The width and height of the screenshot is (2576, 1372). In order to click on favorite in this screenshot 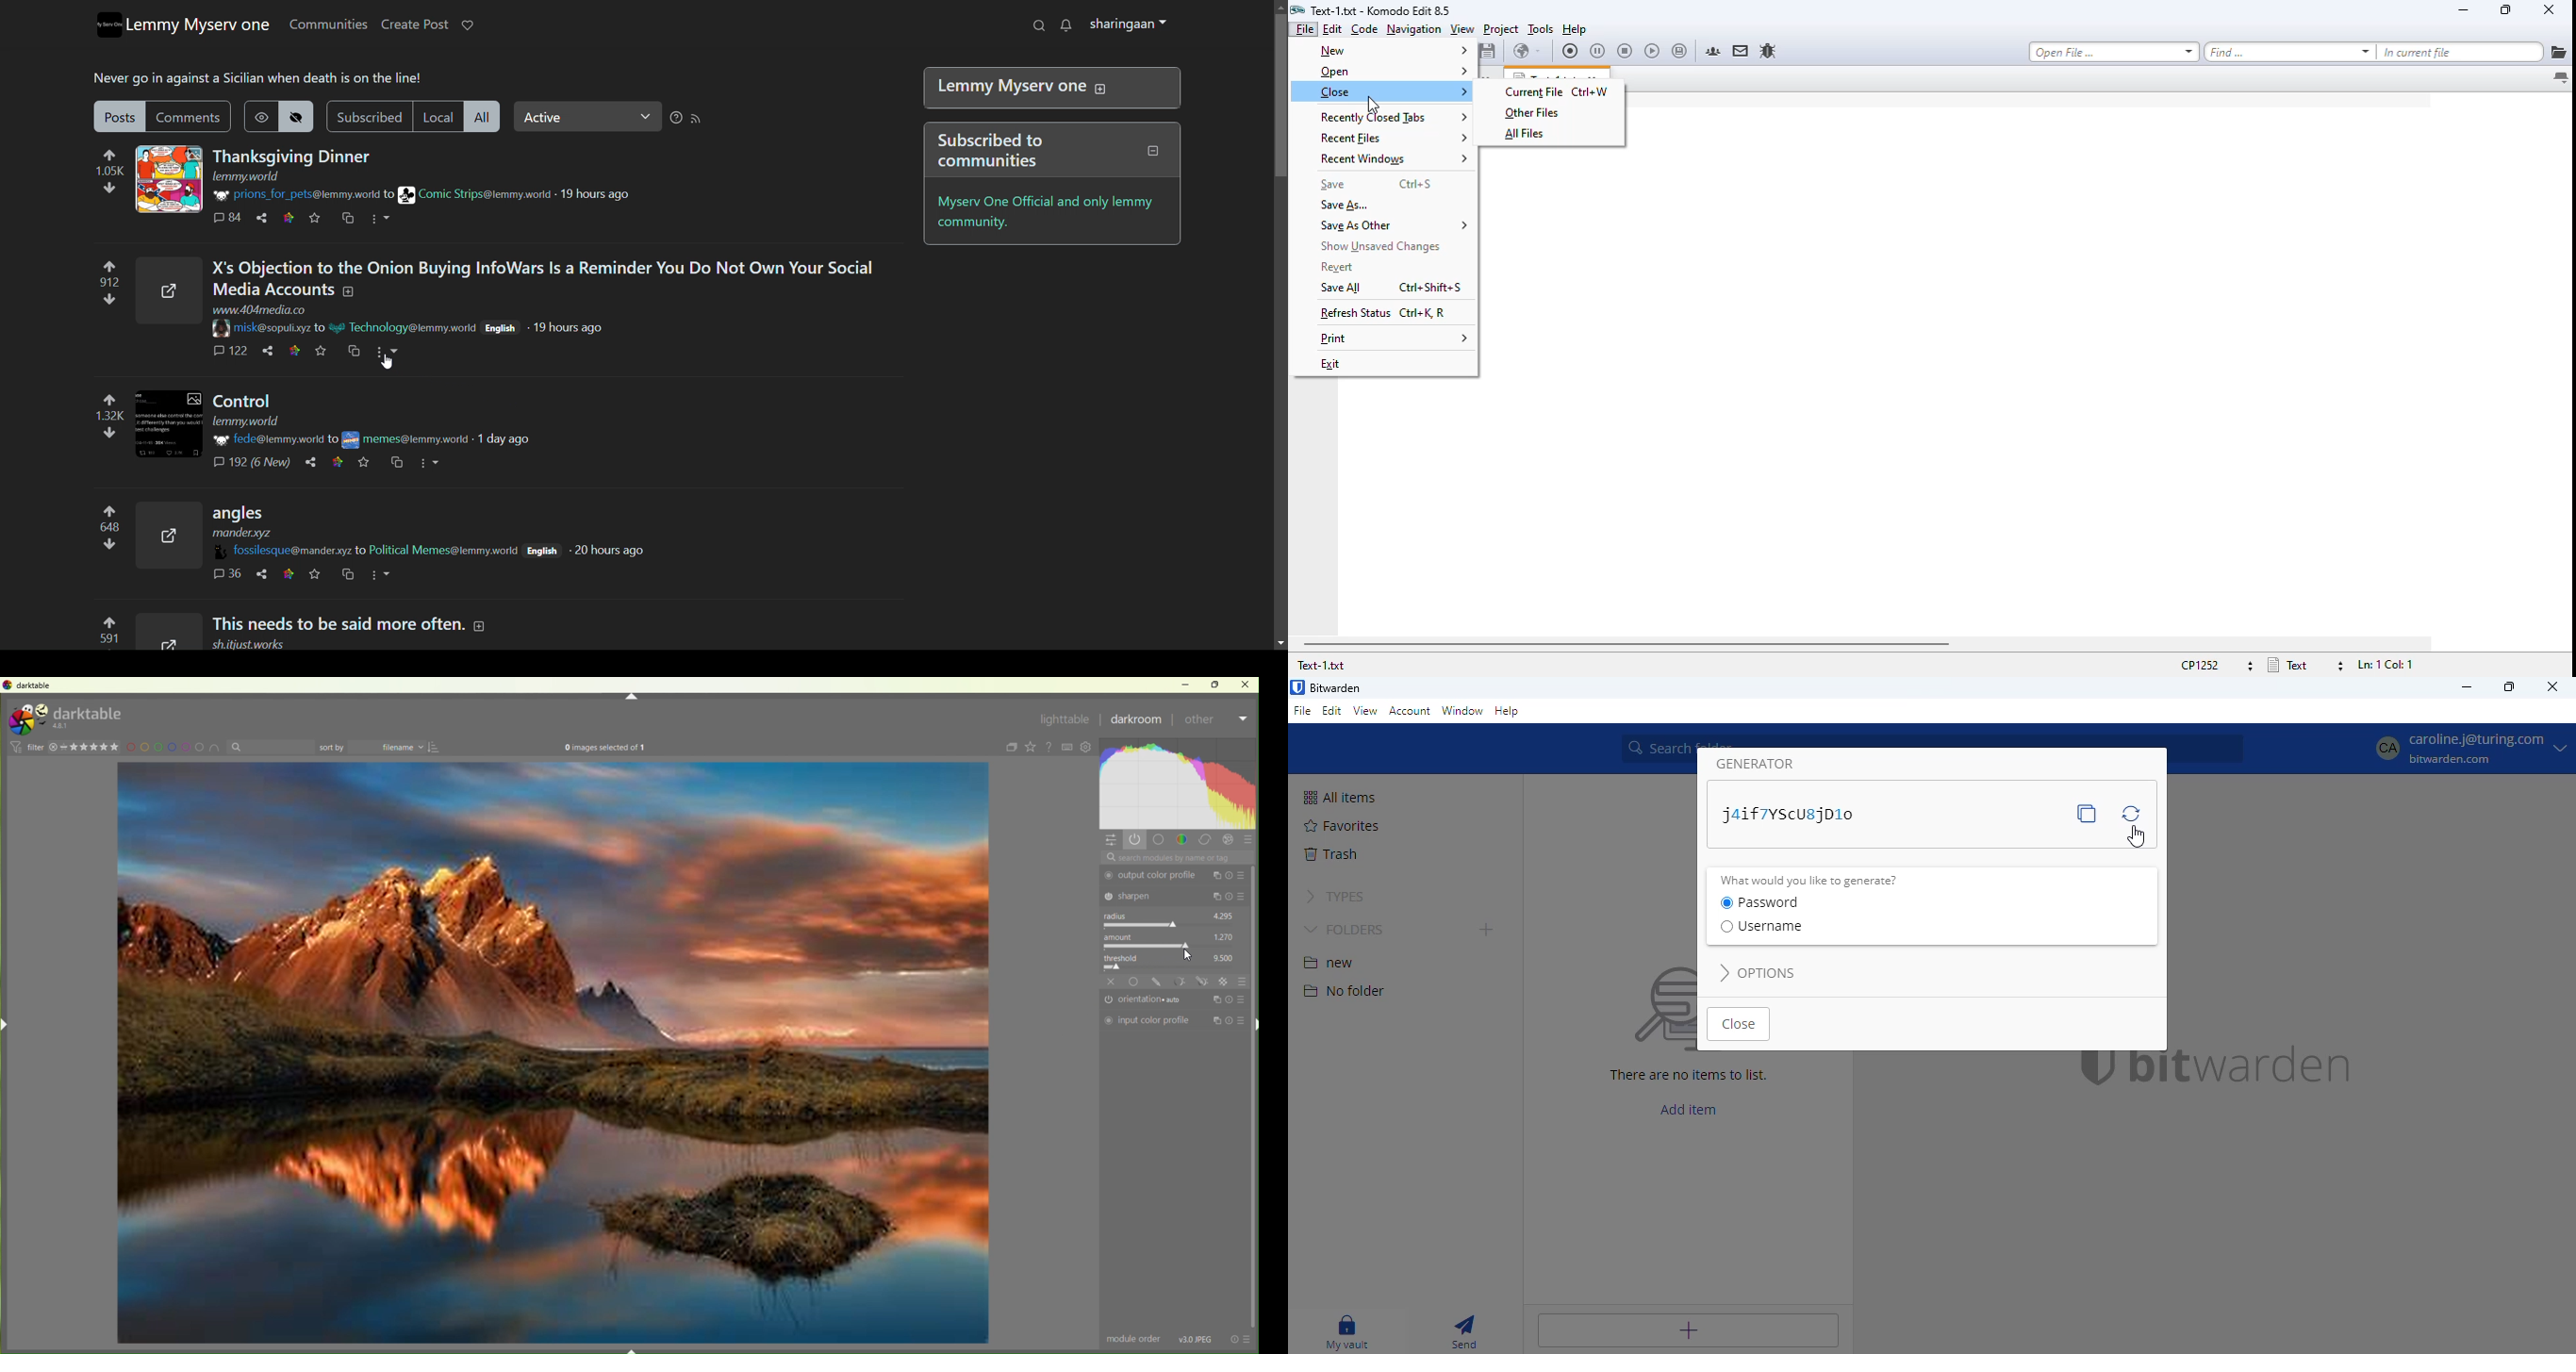, I will do `click(315, 218)`.